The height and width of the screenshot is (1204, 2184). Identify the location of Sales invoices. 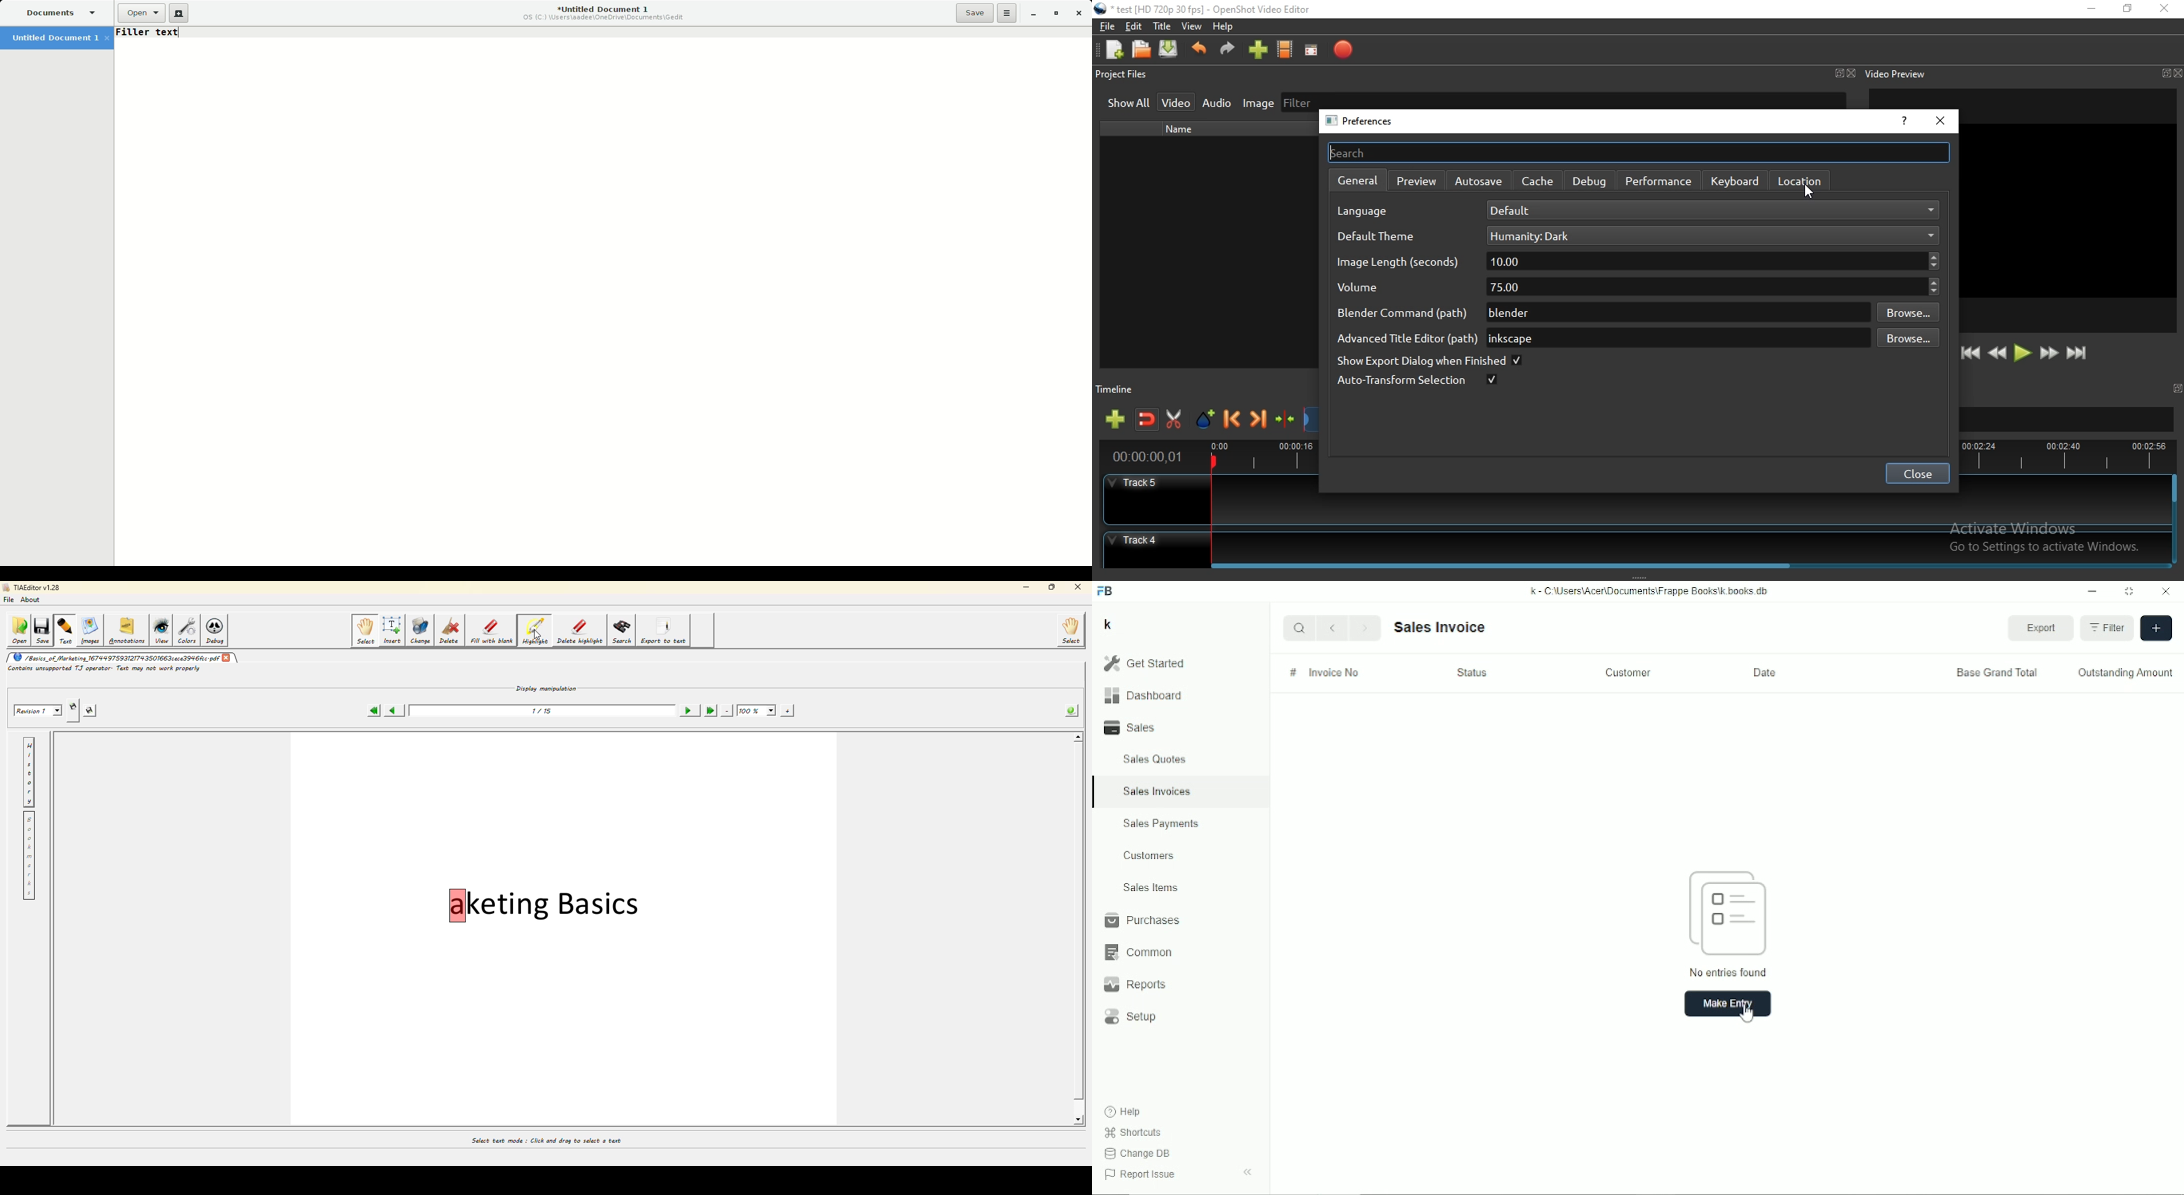
(1156, 791).